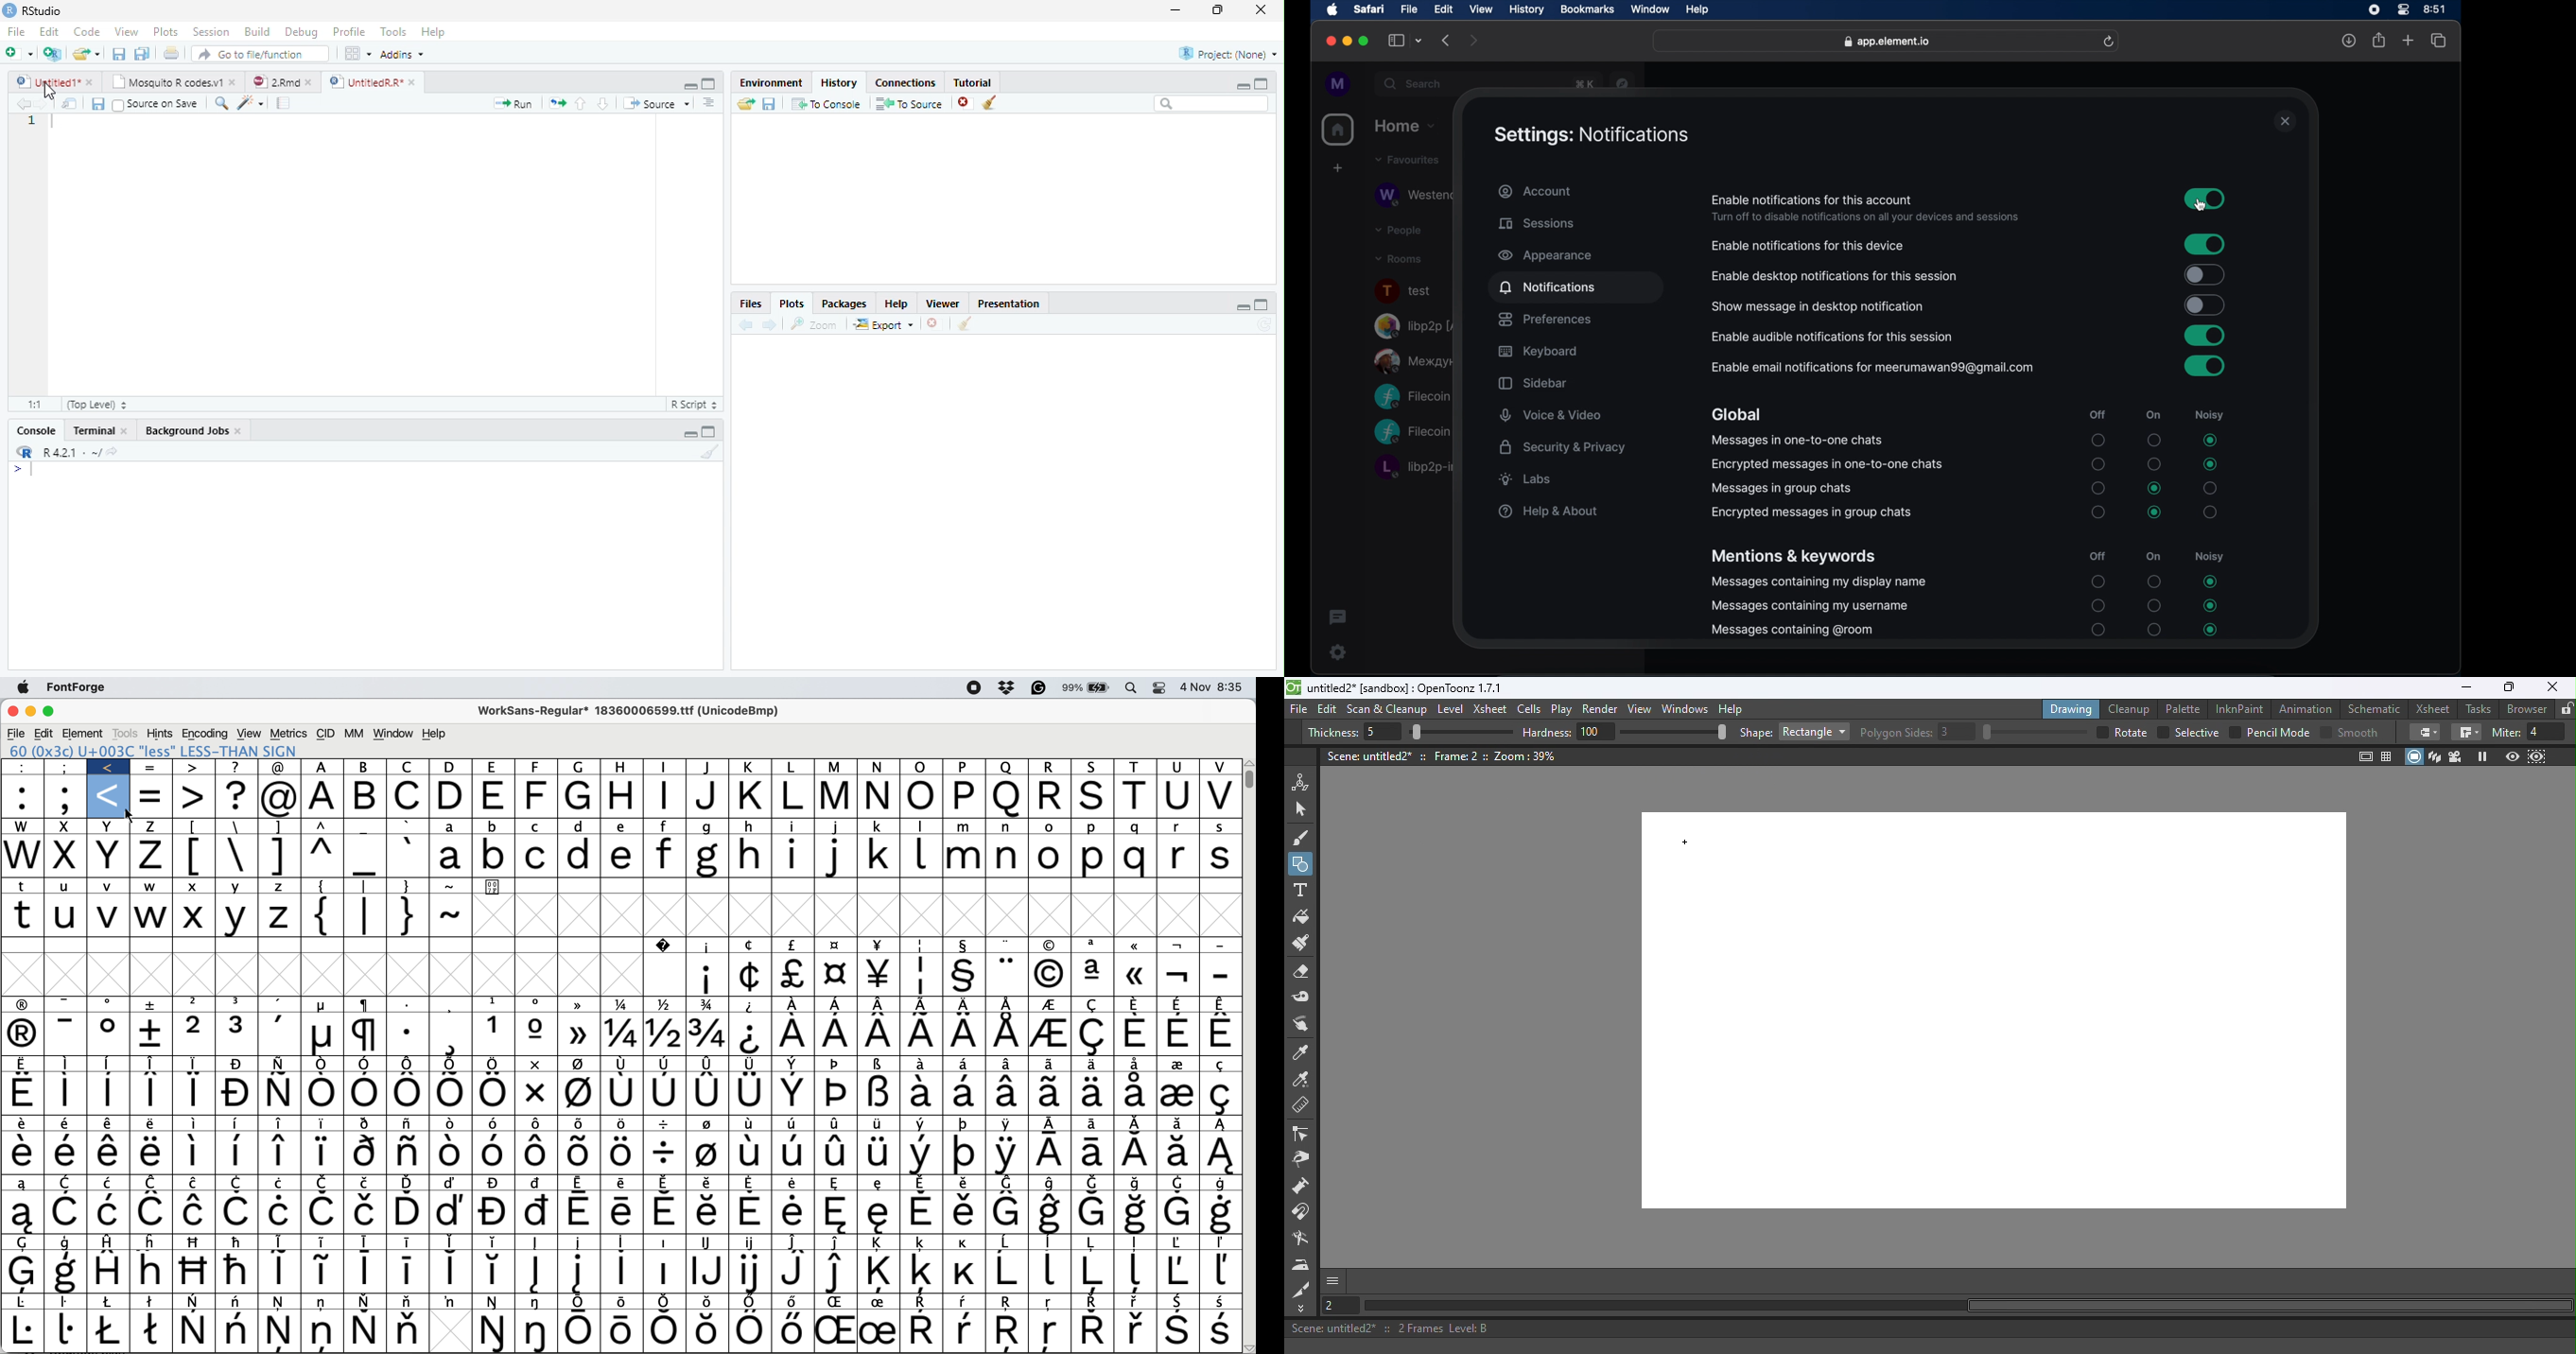  I want to click on save, so click(98, 104).